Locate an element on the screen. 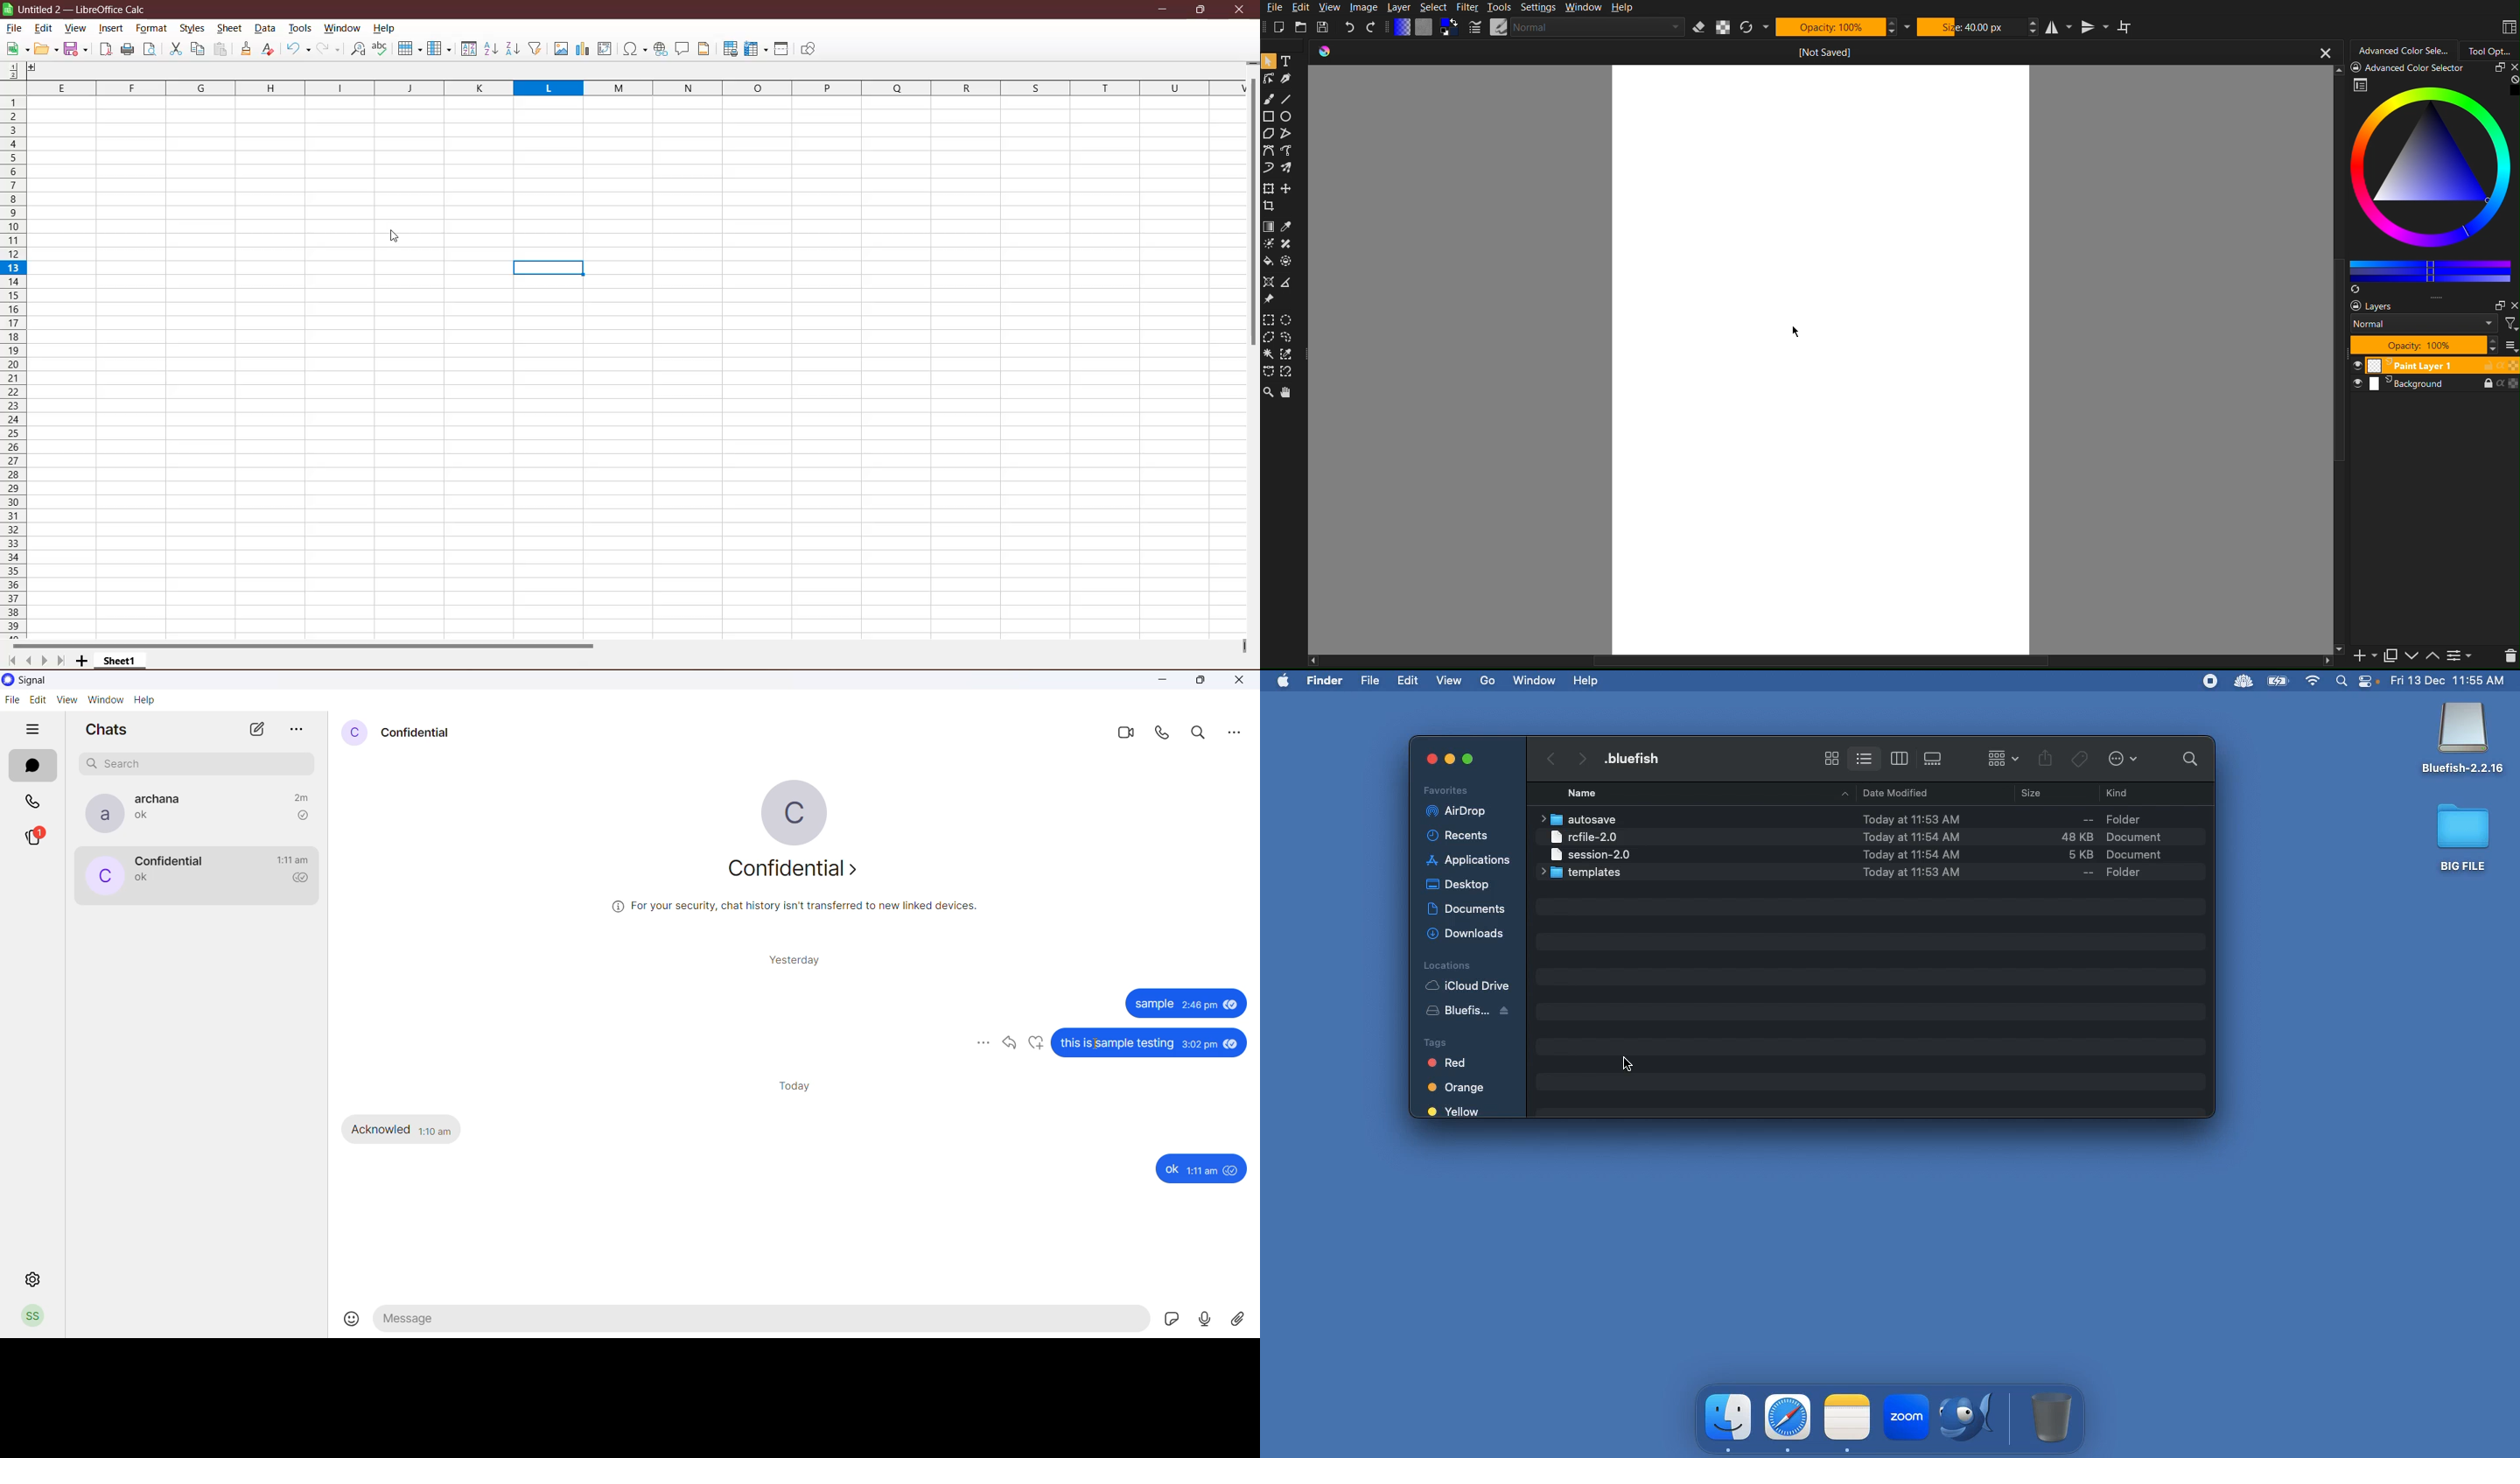 The height and width of the screenshot is (1484, 2520). edit is located at coordinates (39, 699).